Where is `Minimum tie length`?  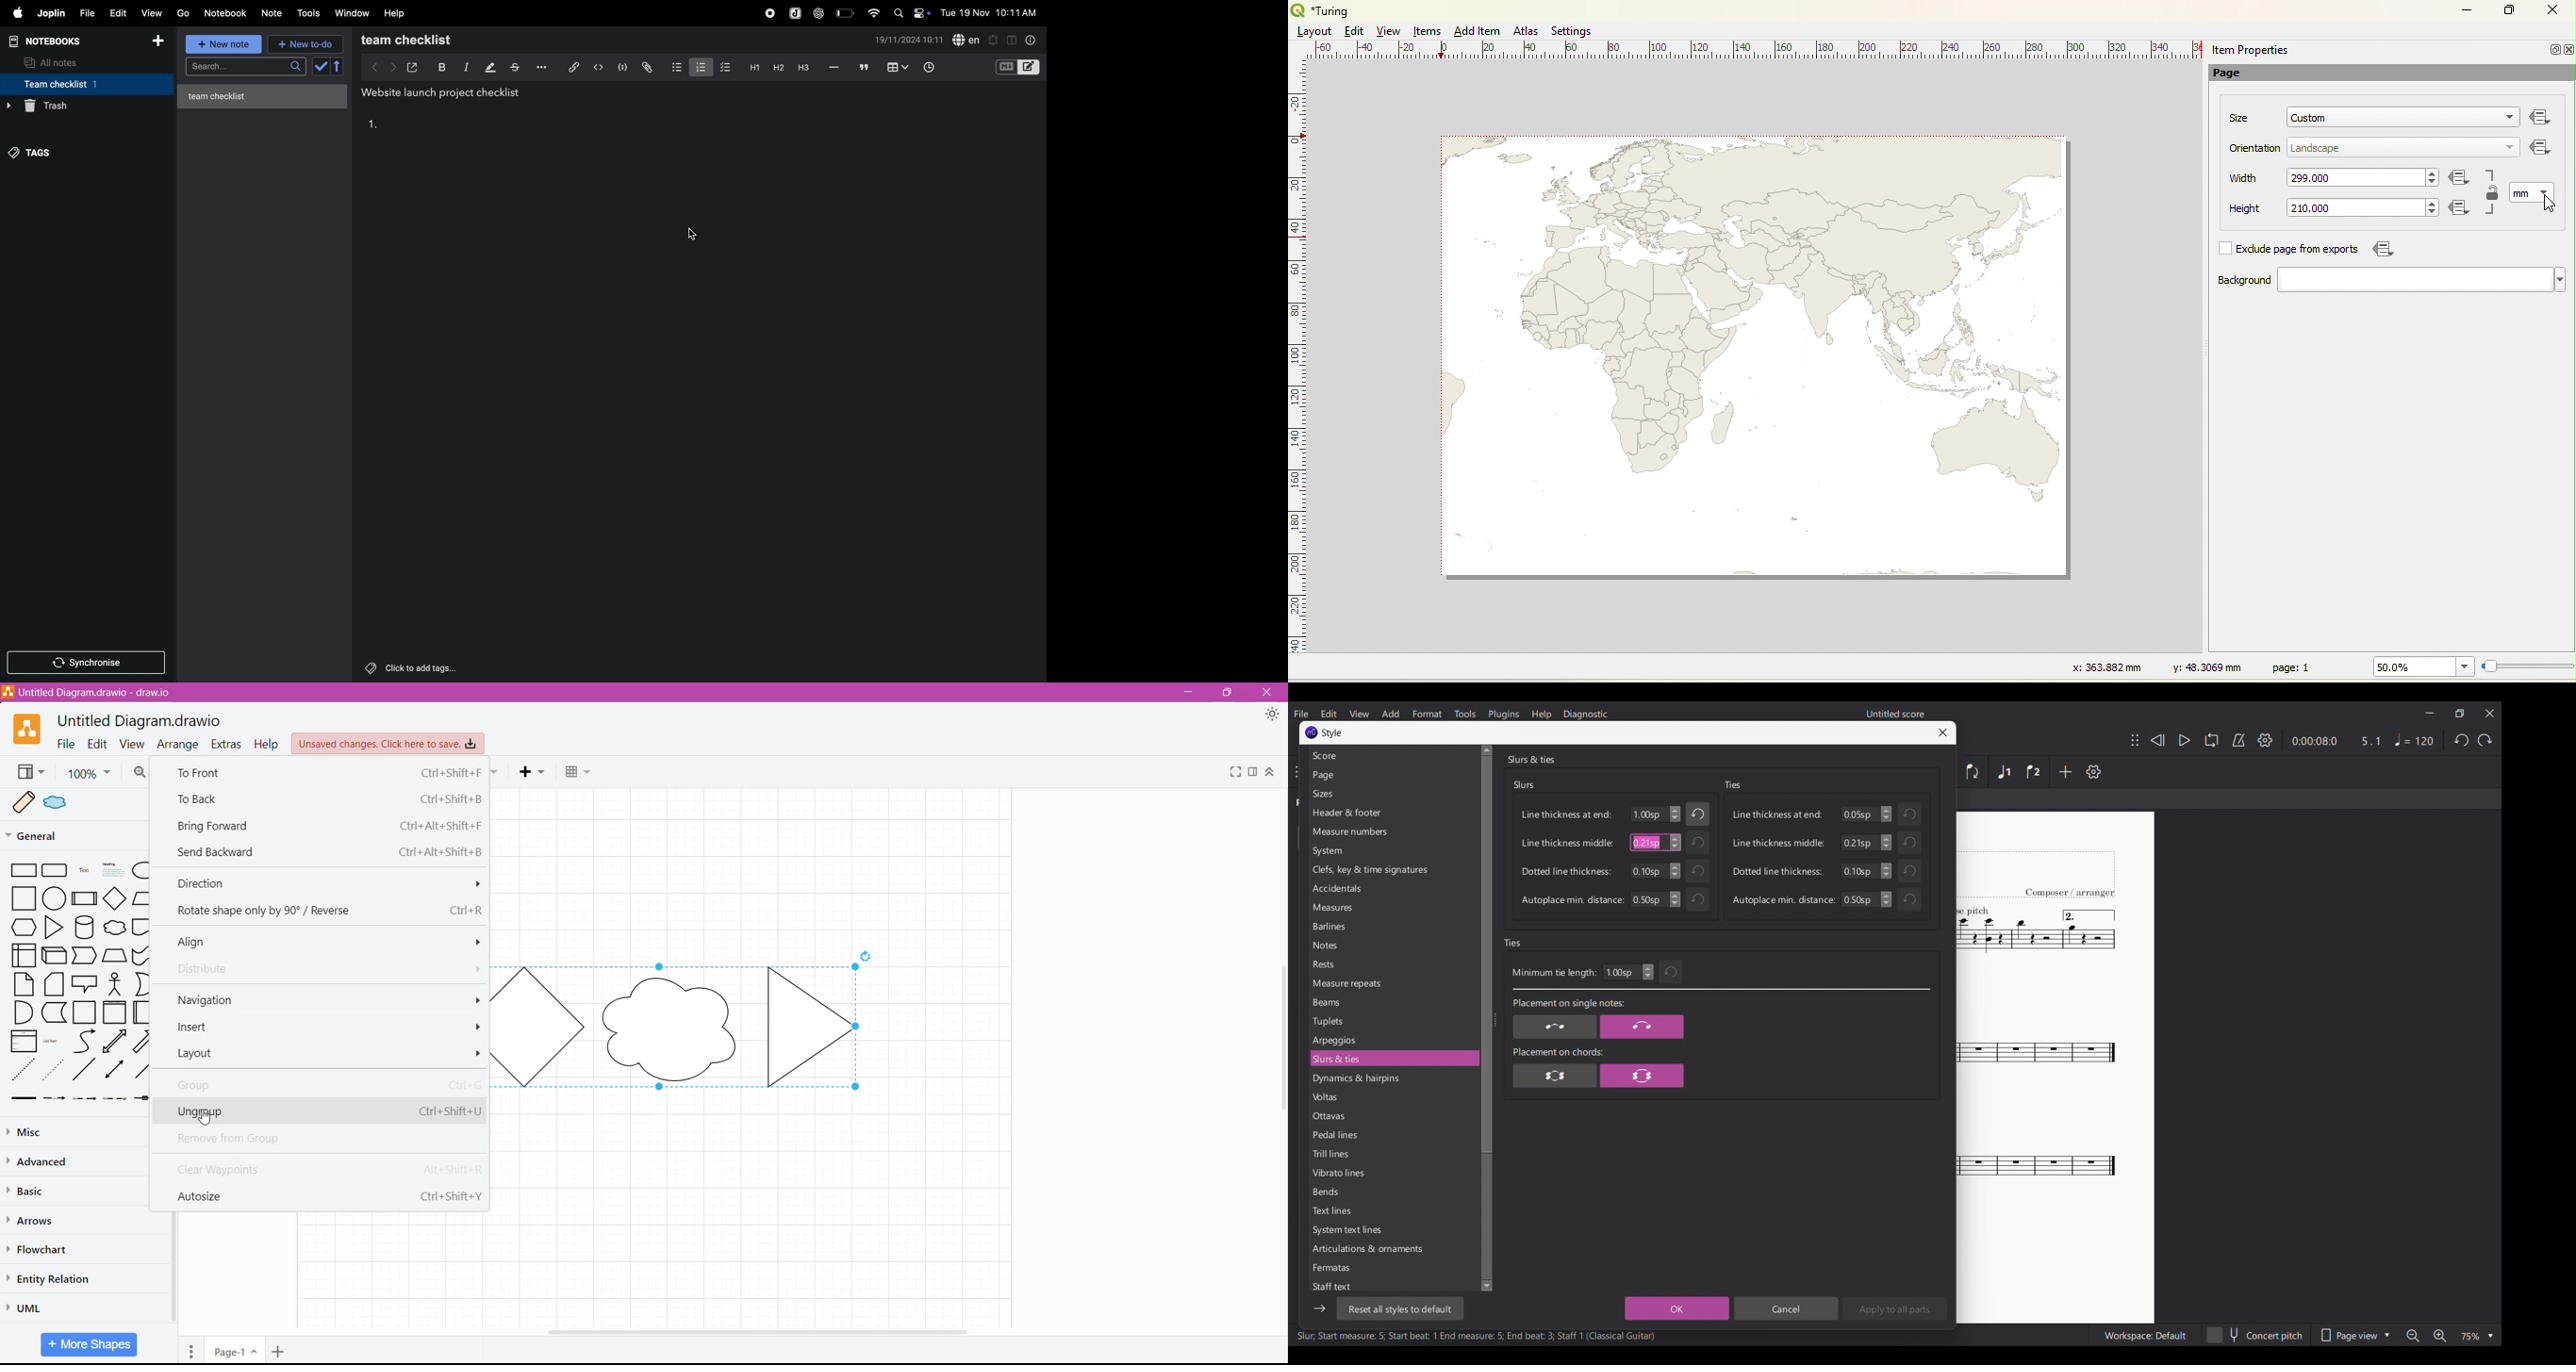
Minimum tie length is located at coordinates (1553, 973).